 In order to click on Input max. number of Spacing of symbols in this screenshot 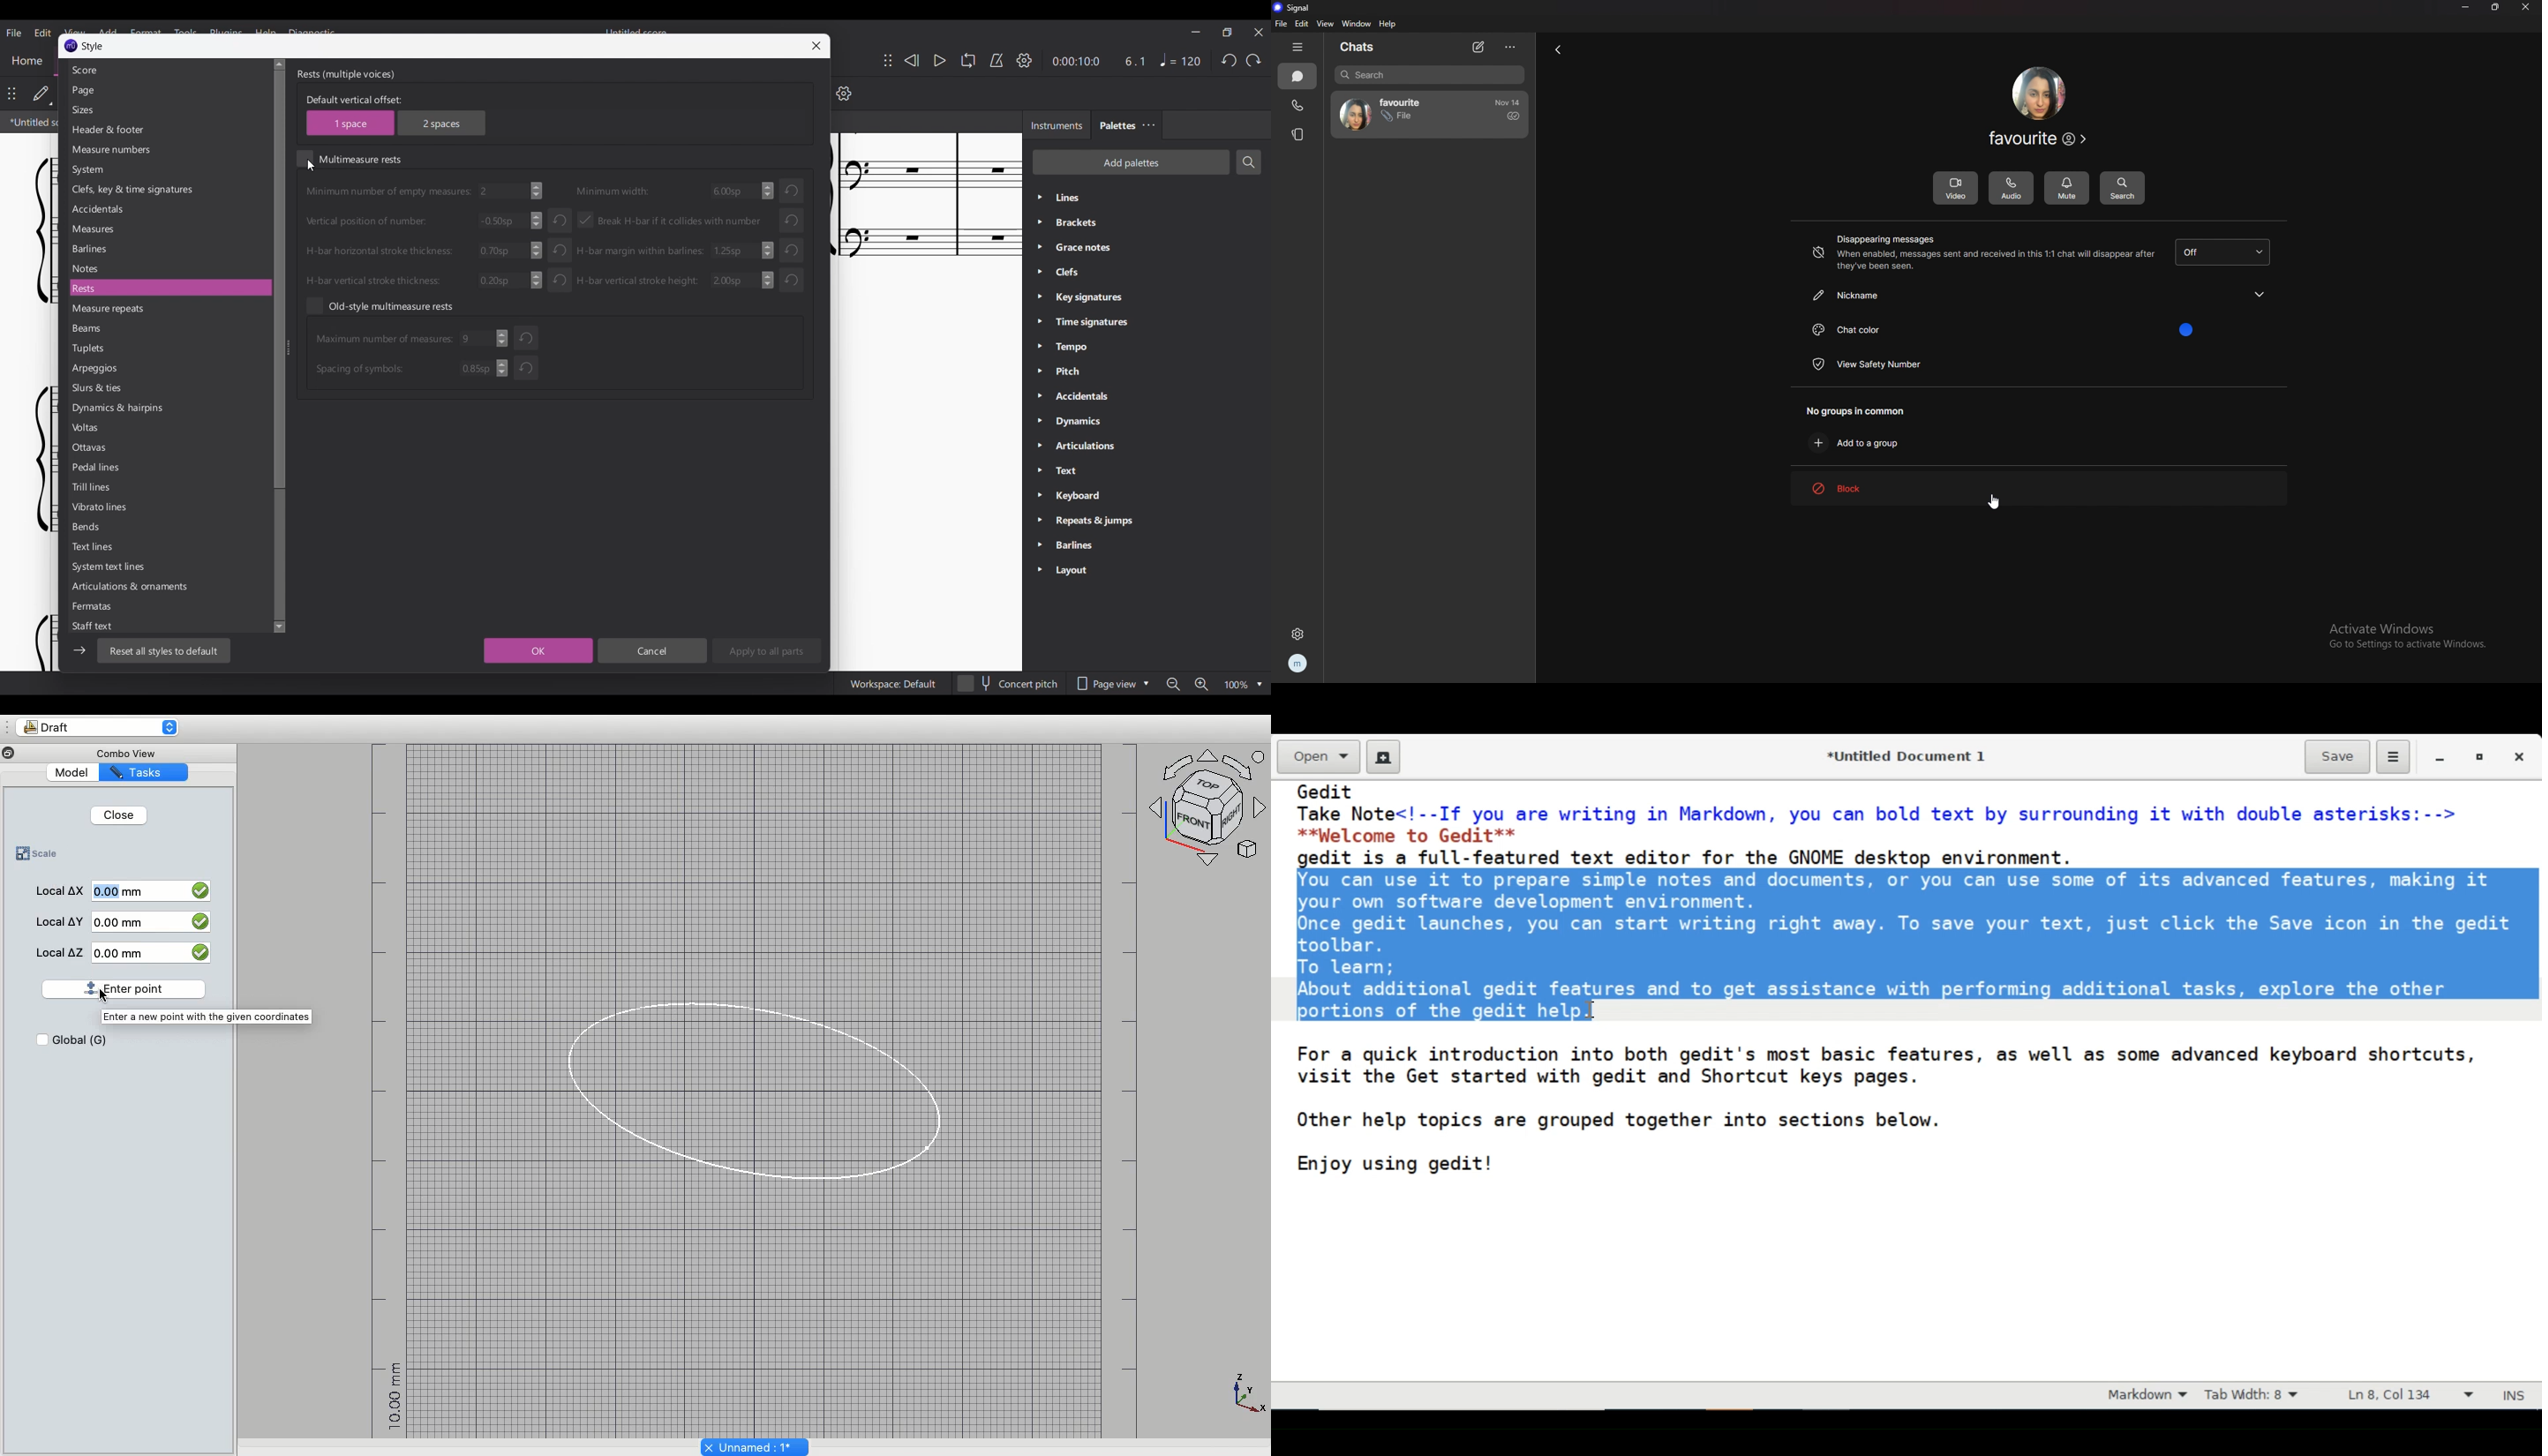, I will do `click(403, 369)`.